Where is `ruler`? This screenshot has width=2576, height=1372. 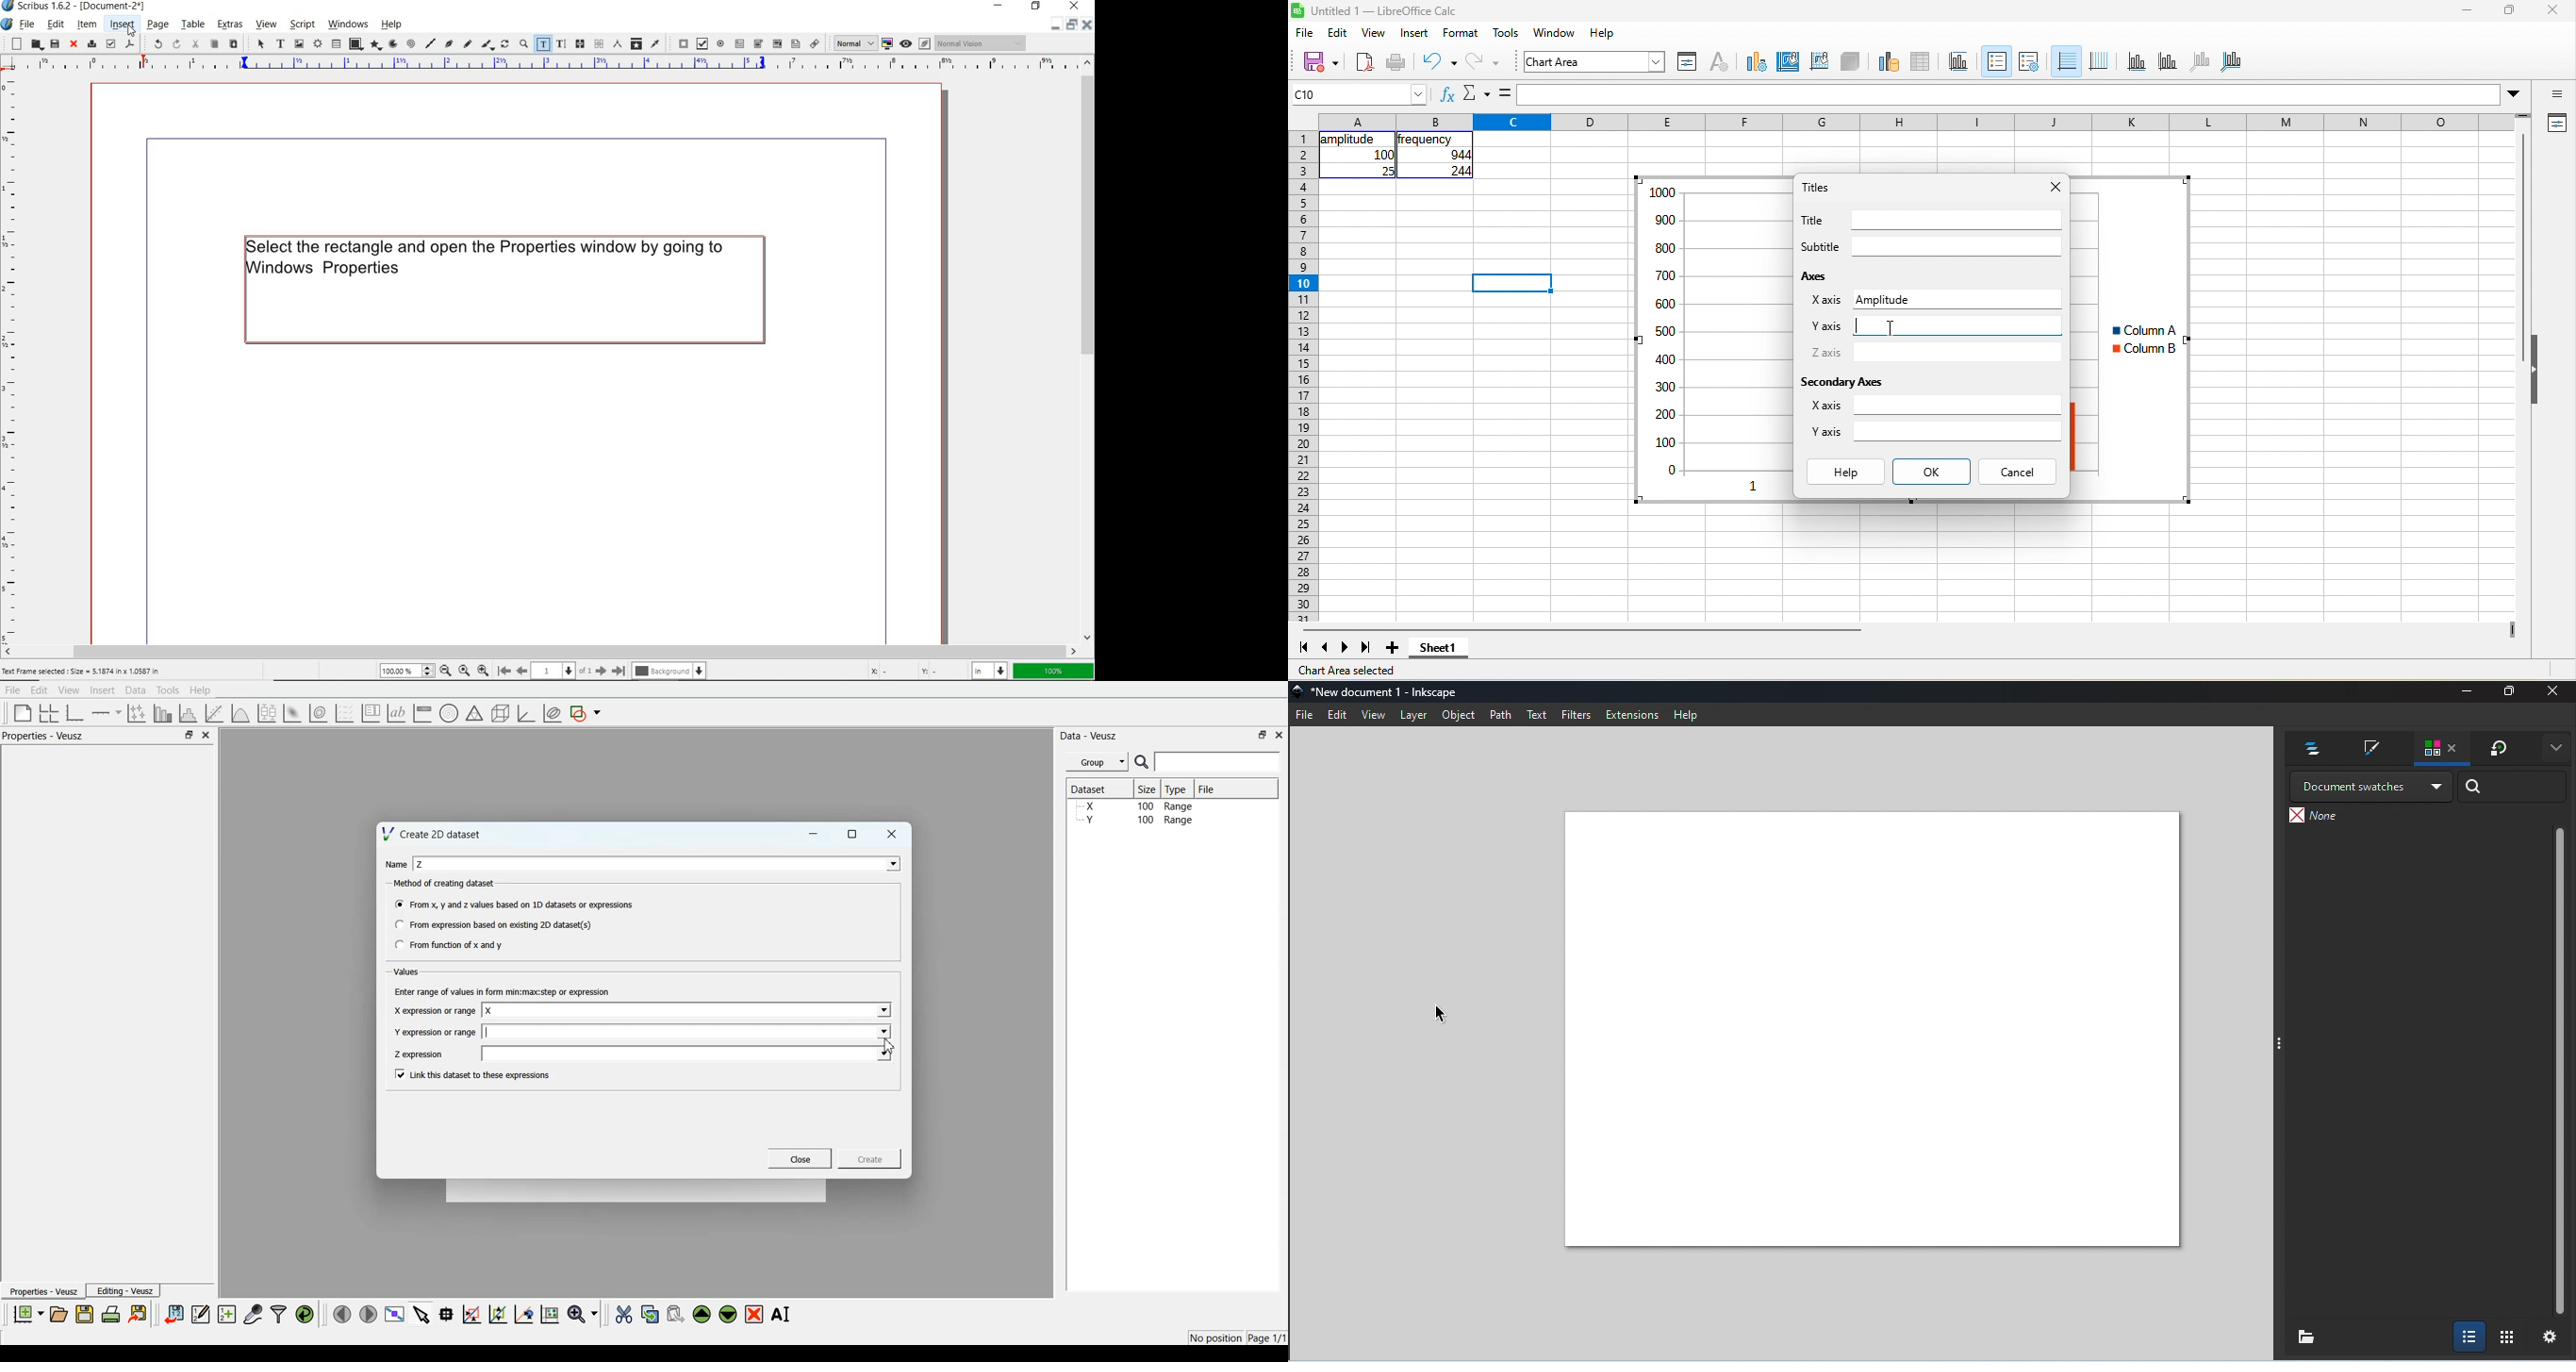 ruler is located at coordinates (11, 361).